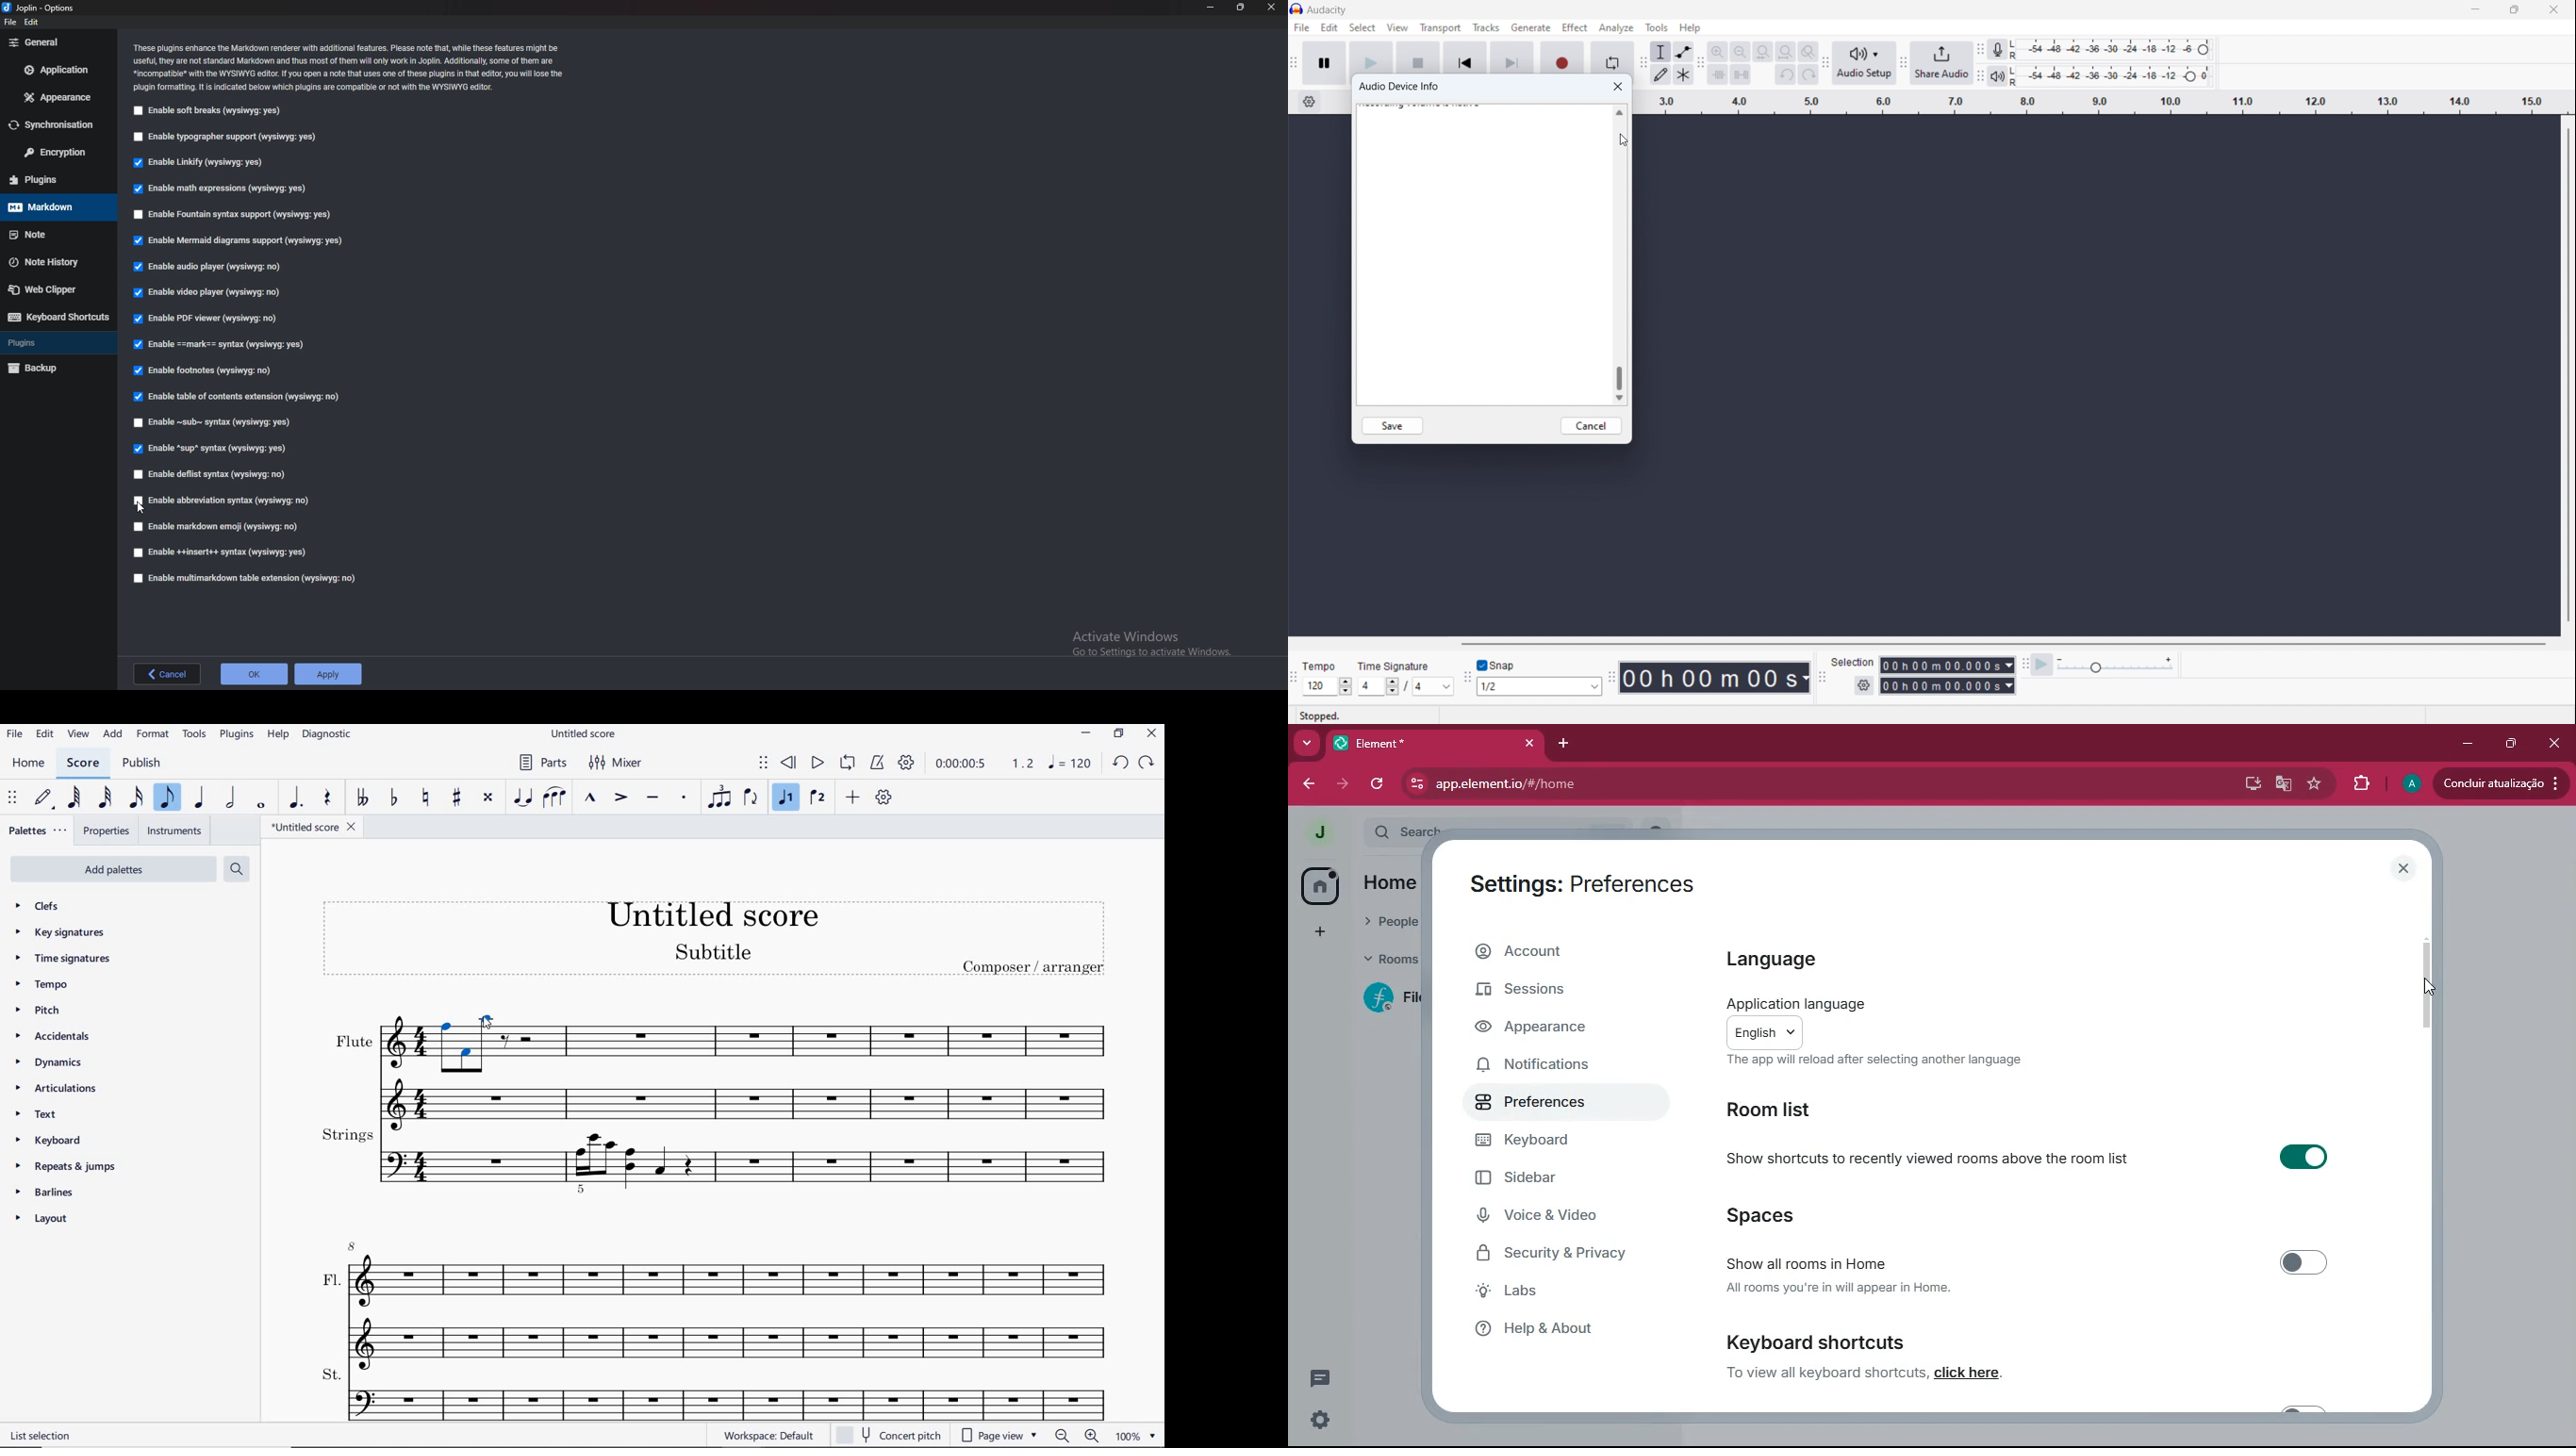 This screenshot has width=2576, height=1456. I want to click on close, so click(2555, 743).